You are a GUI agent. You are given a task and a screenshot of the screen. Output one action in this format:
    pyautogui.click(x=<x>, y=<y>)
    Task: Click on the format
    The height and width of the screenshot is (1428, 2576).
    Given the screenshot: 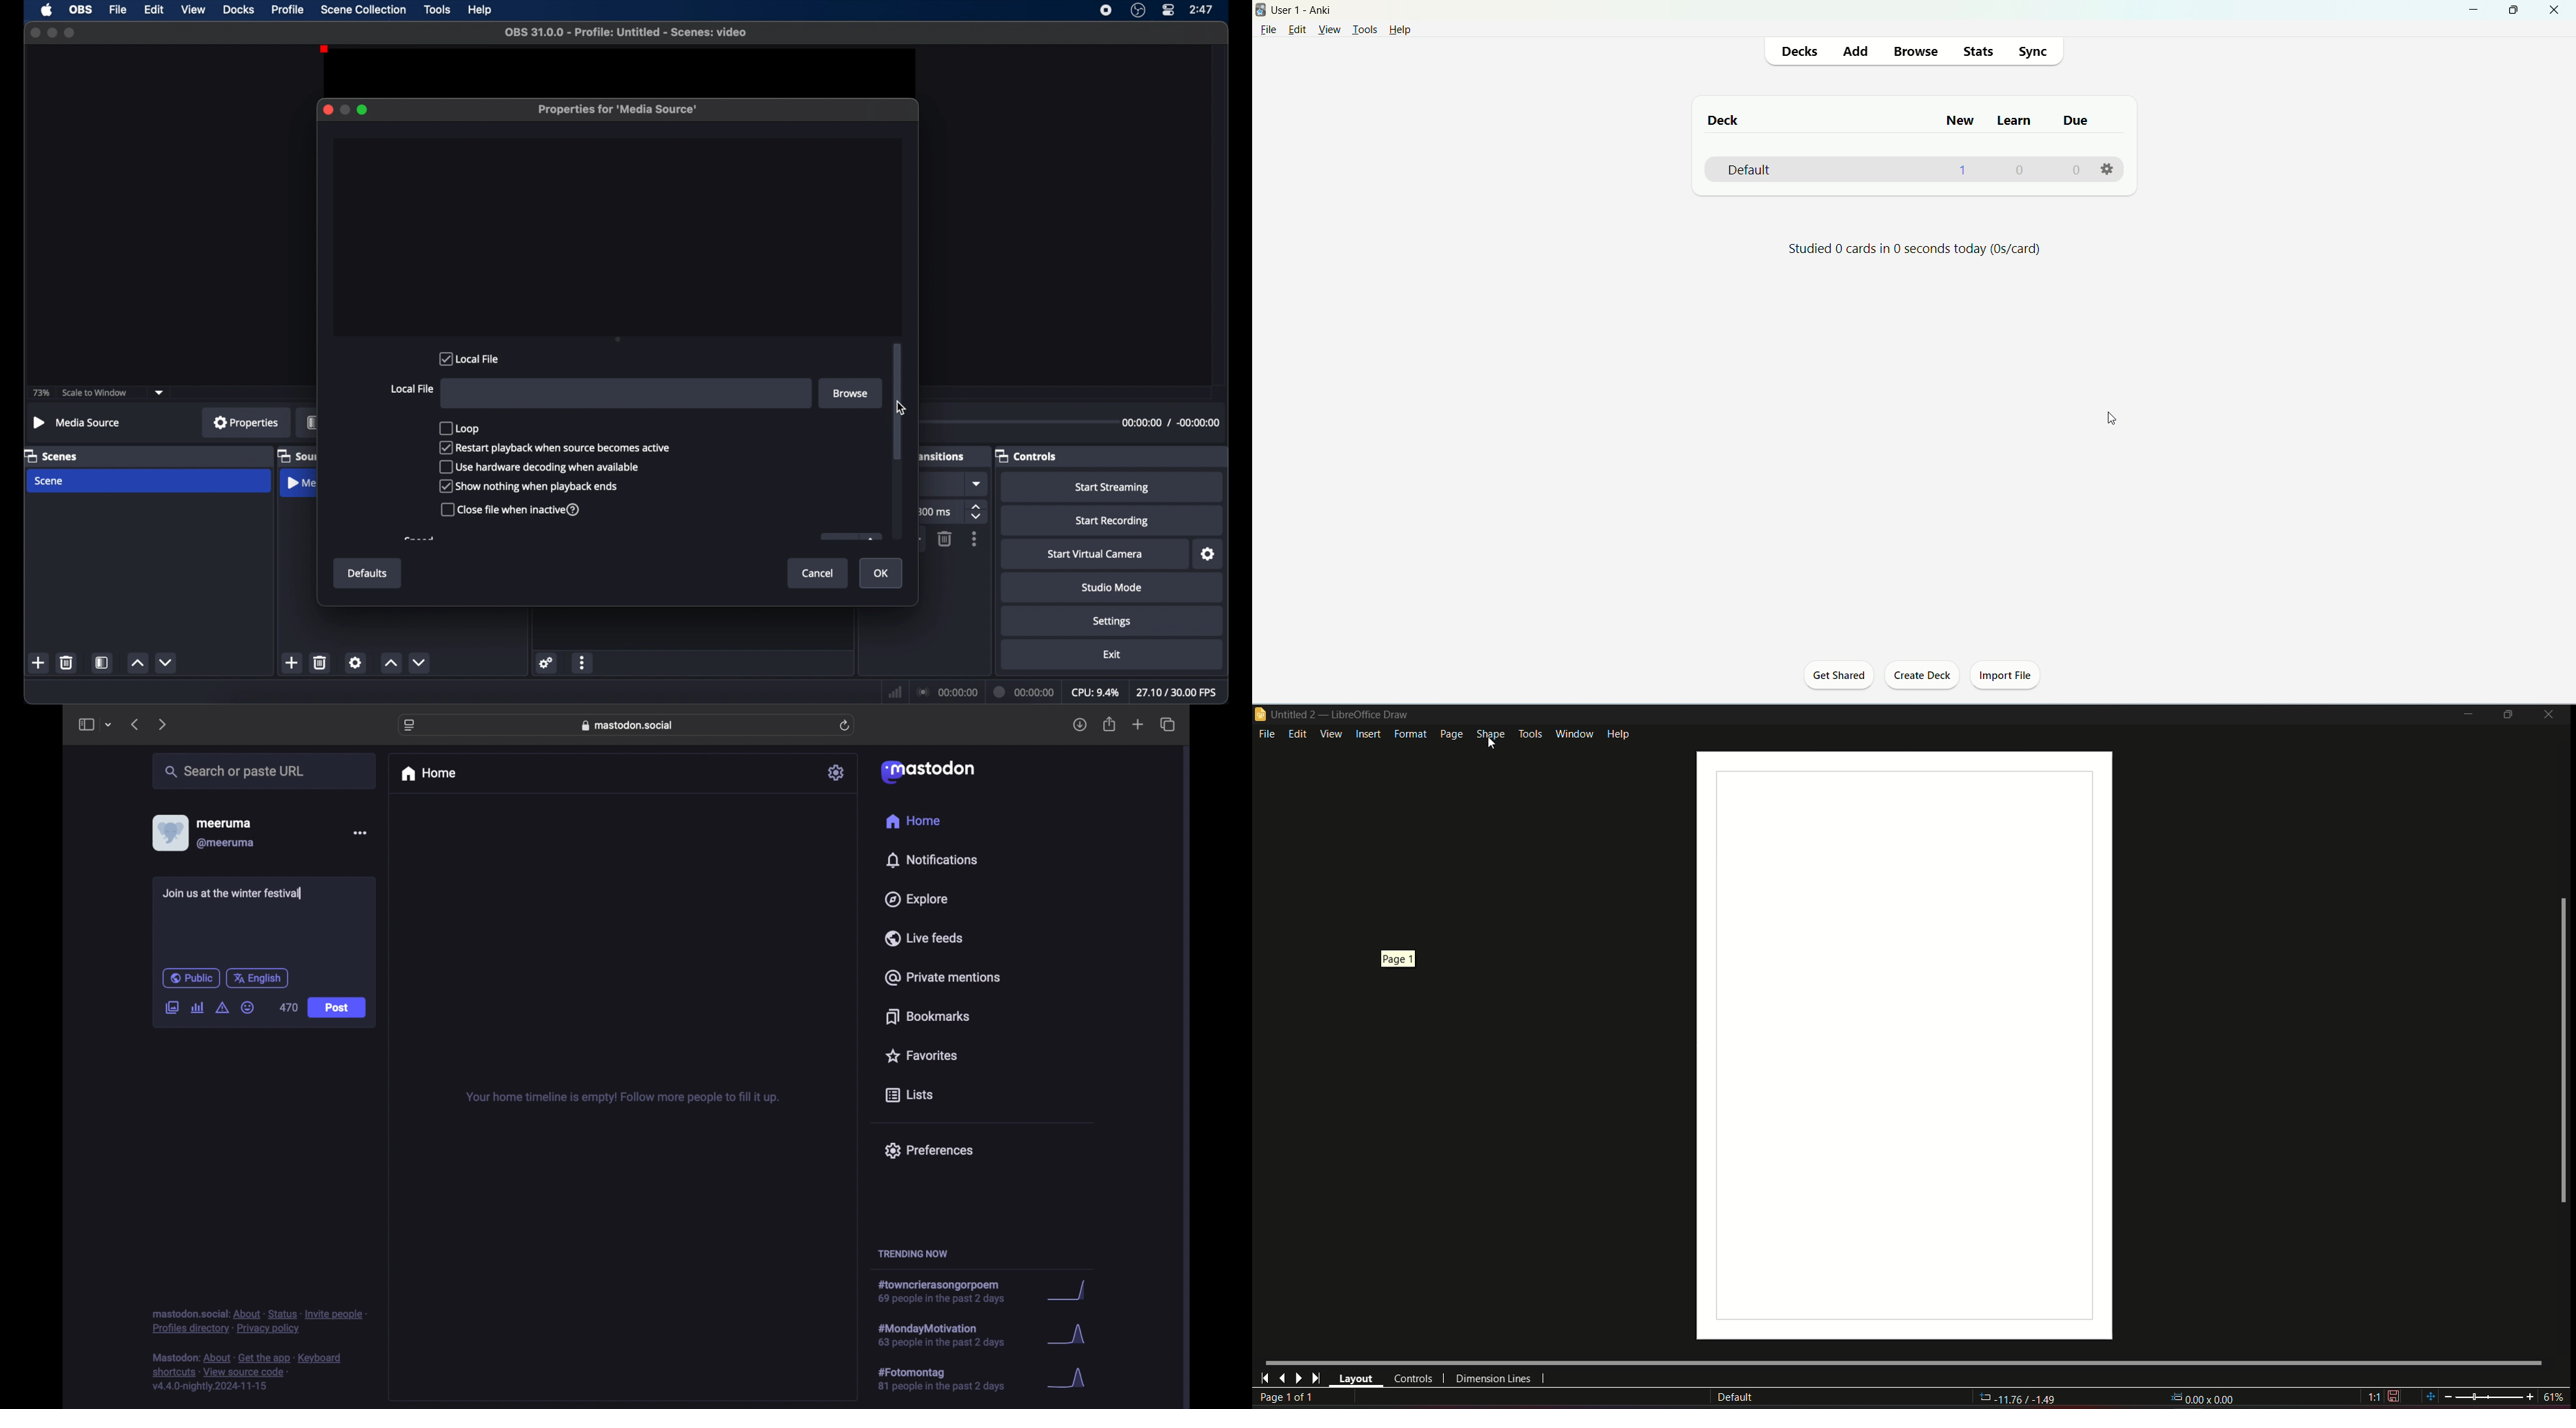 What is the action you would take?
    pyautogui.click(x=1409, y=734)
    